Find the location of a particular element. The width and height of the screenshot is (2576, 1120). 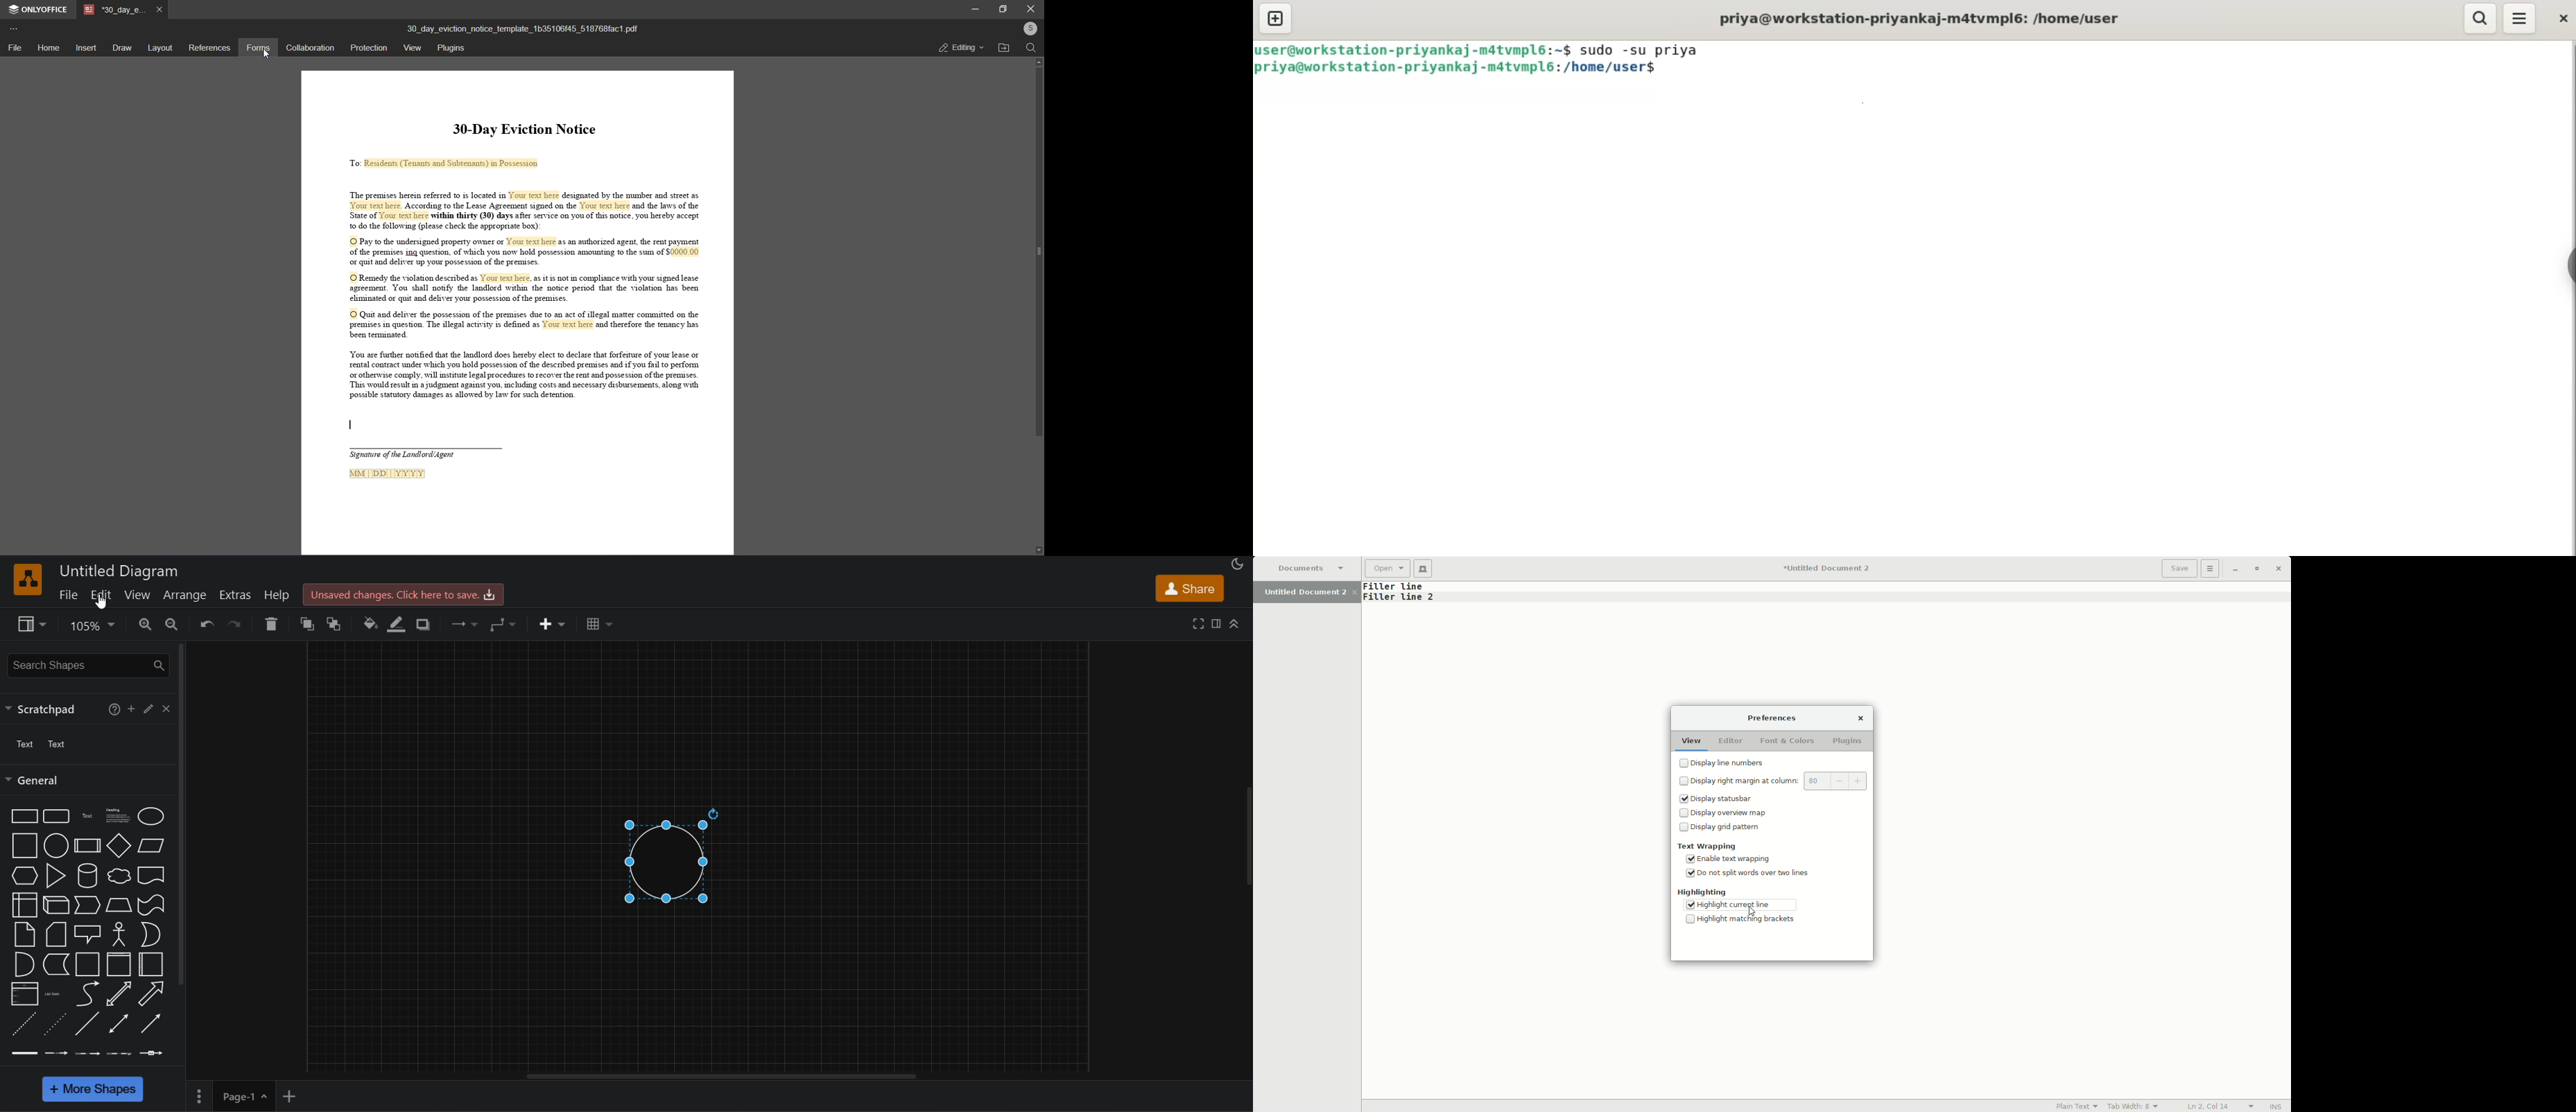

fullscreen is located at coordinates (1196, 623).